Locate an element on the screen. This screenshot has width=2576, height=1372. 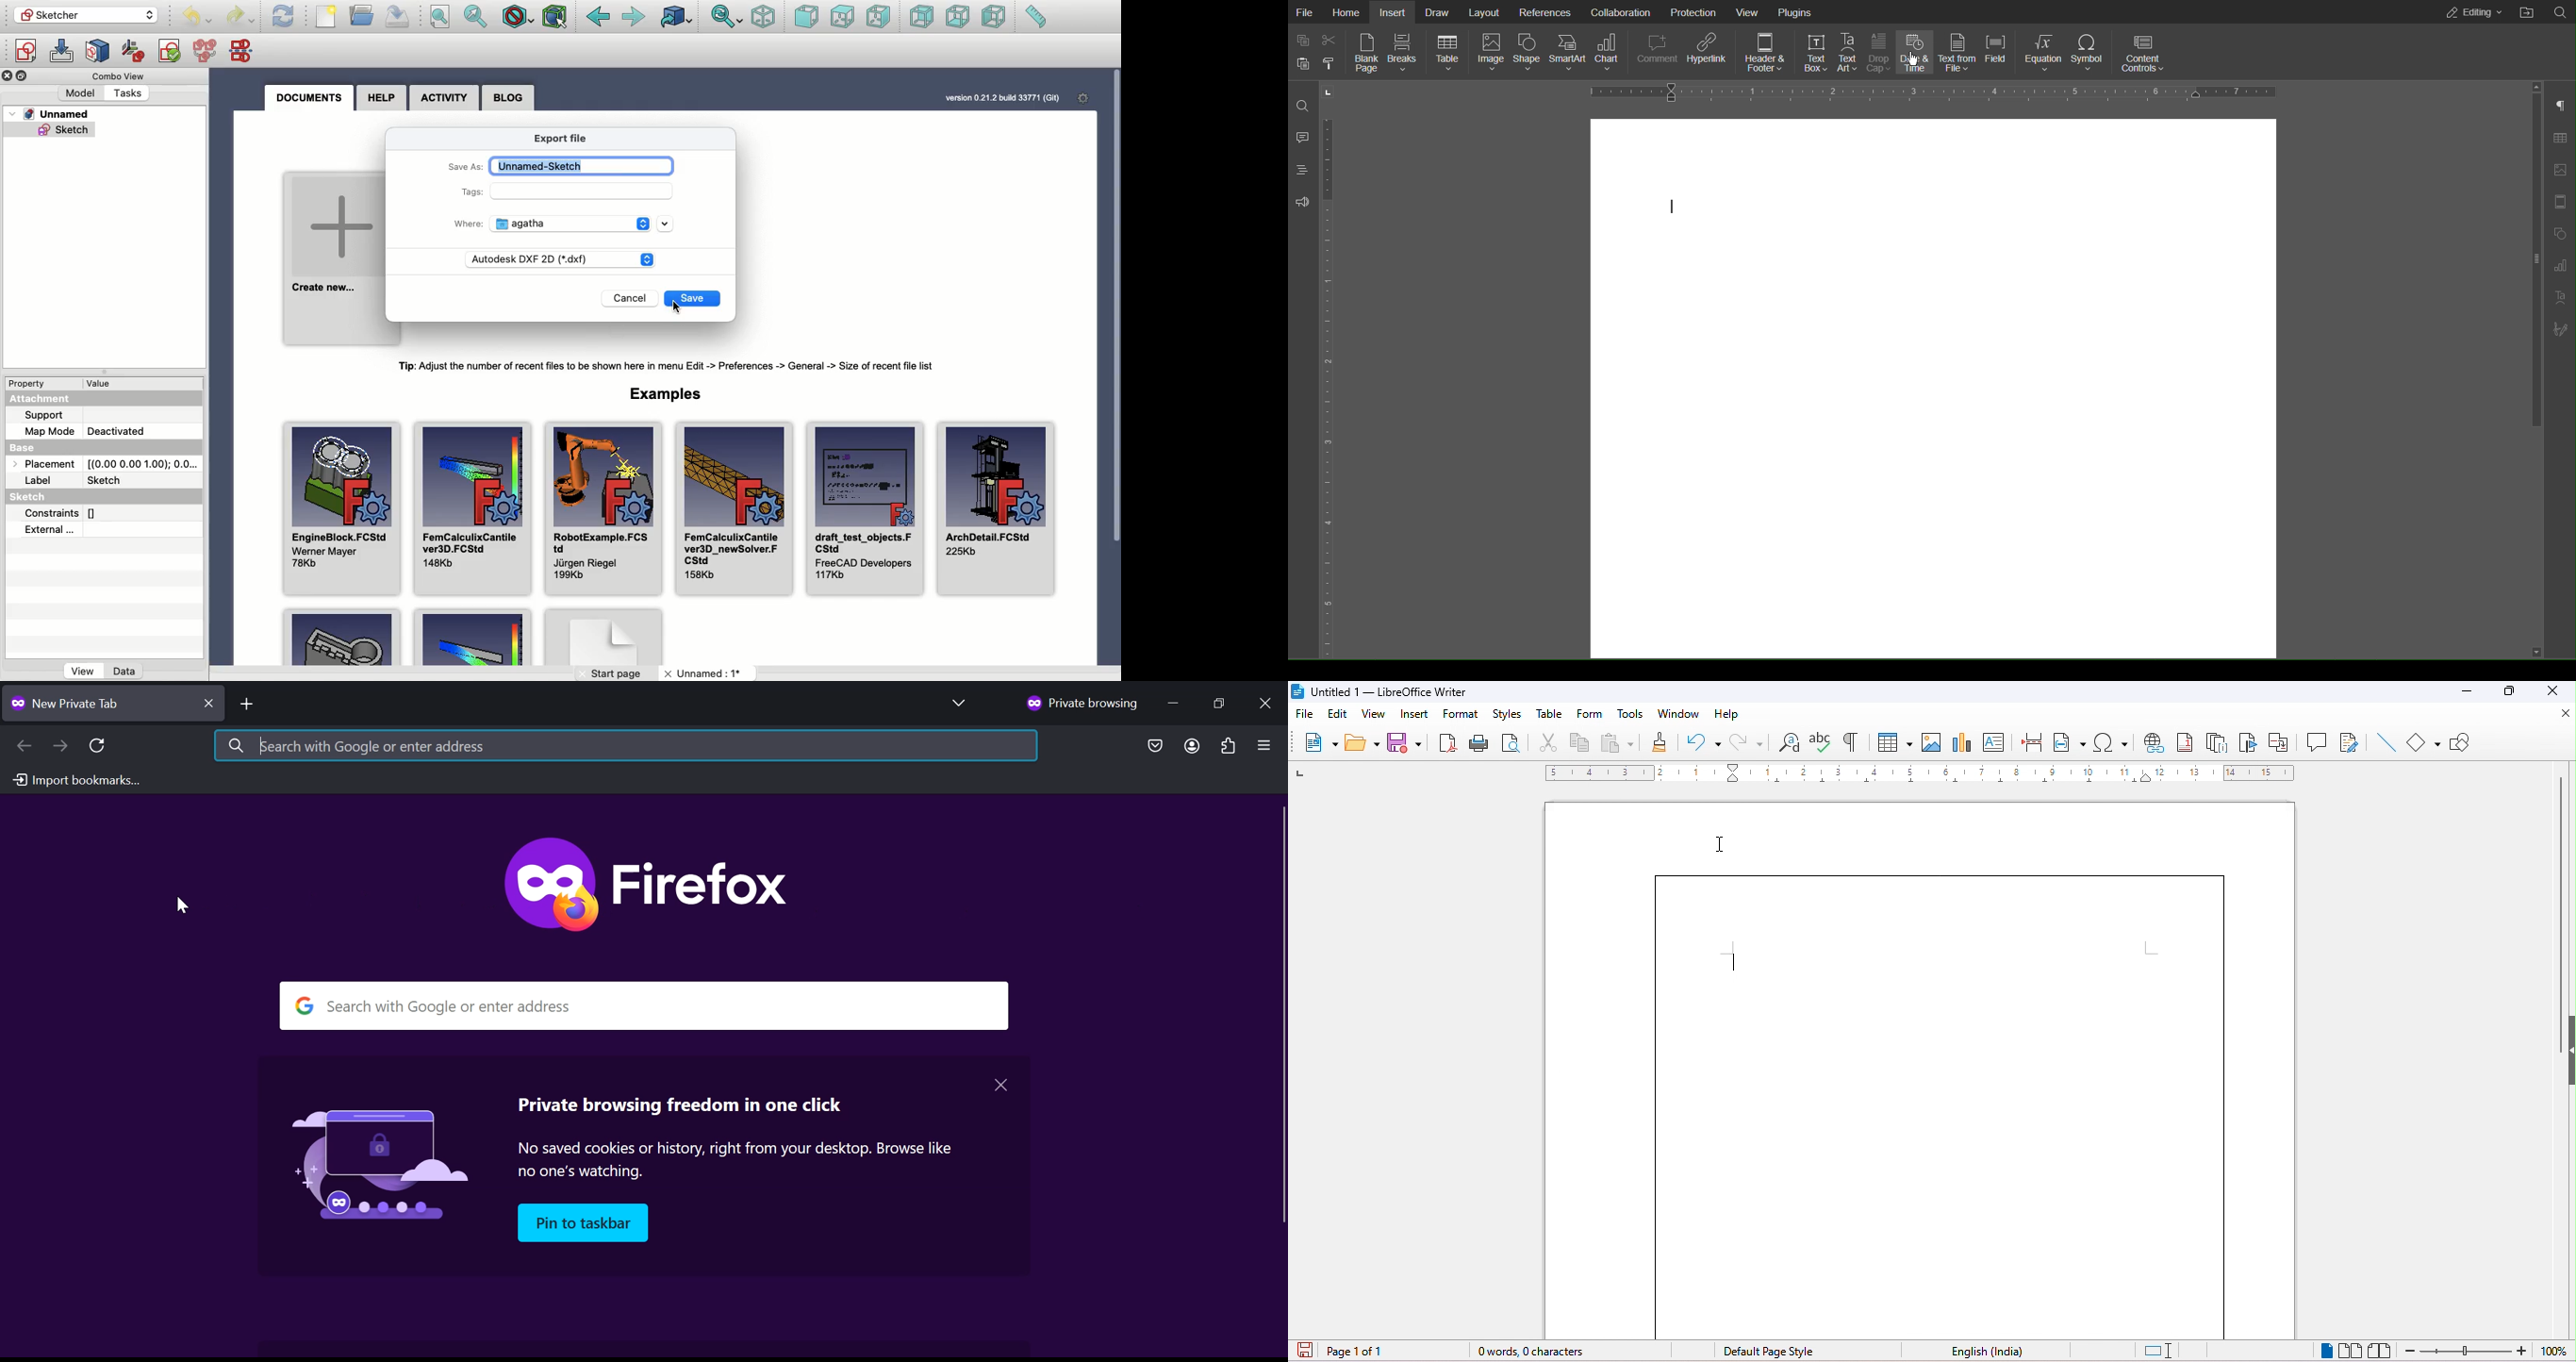
Cut is located at coordinates (1328, 43).